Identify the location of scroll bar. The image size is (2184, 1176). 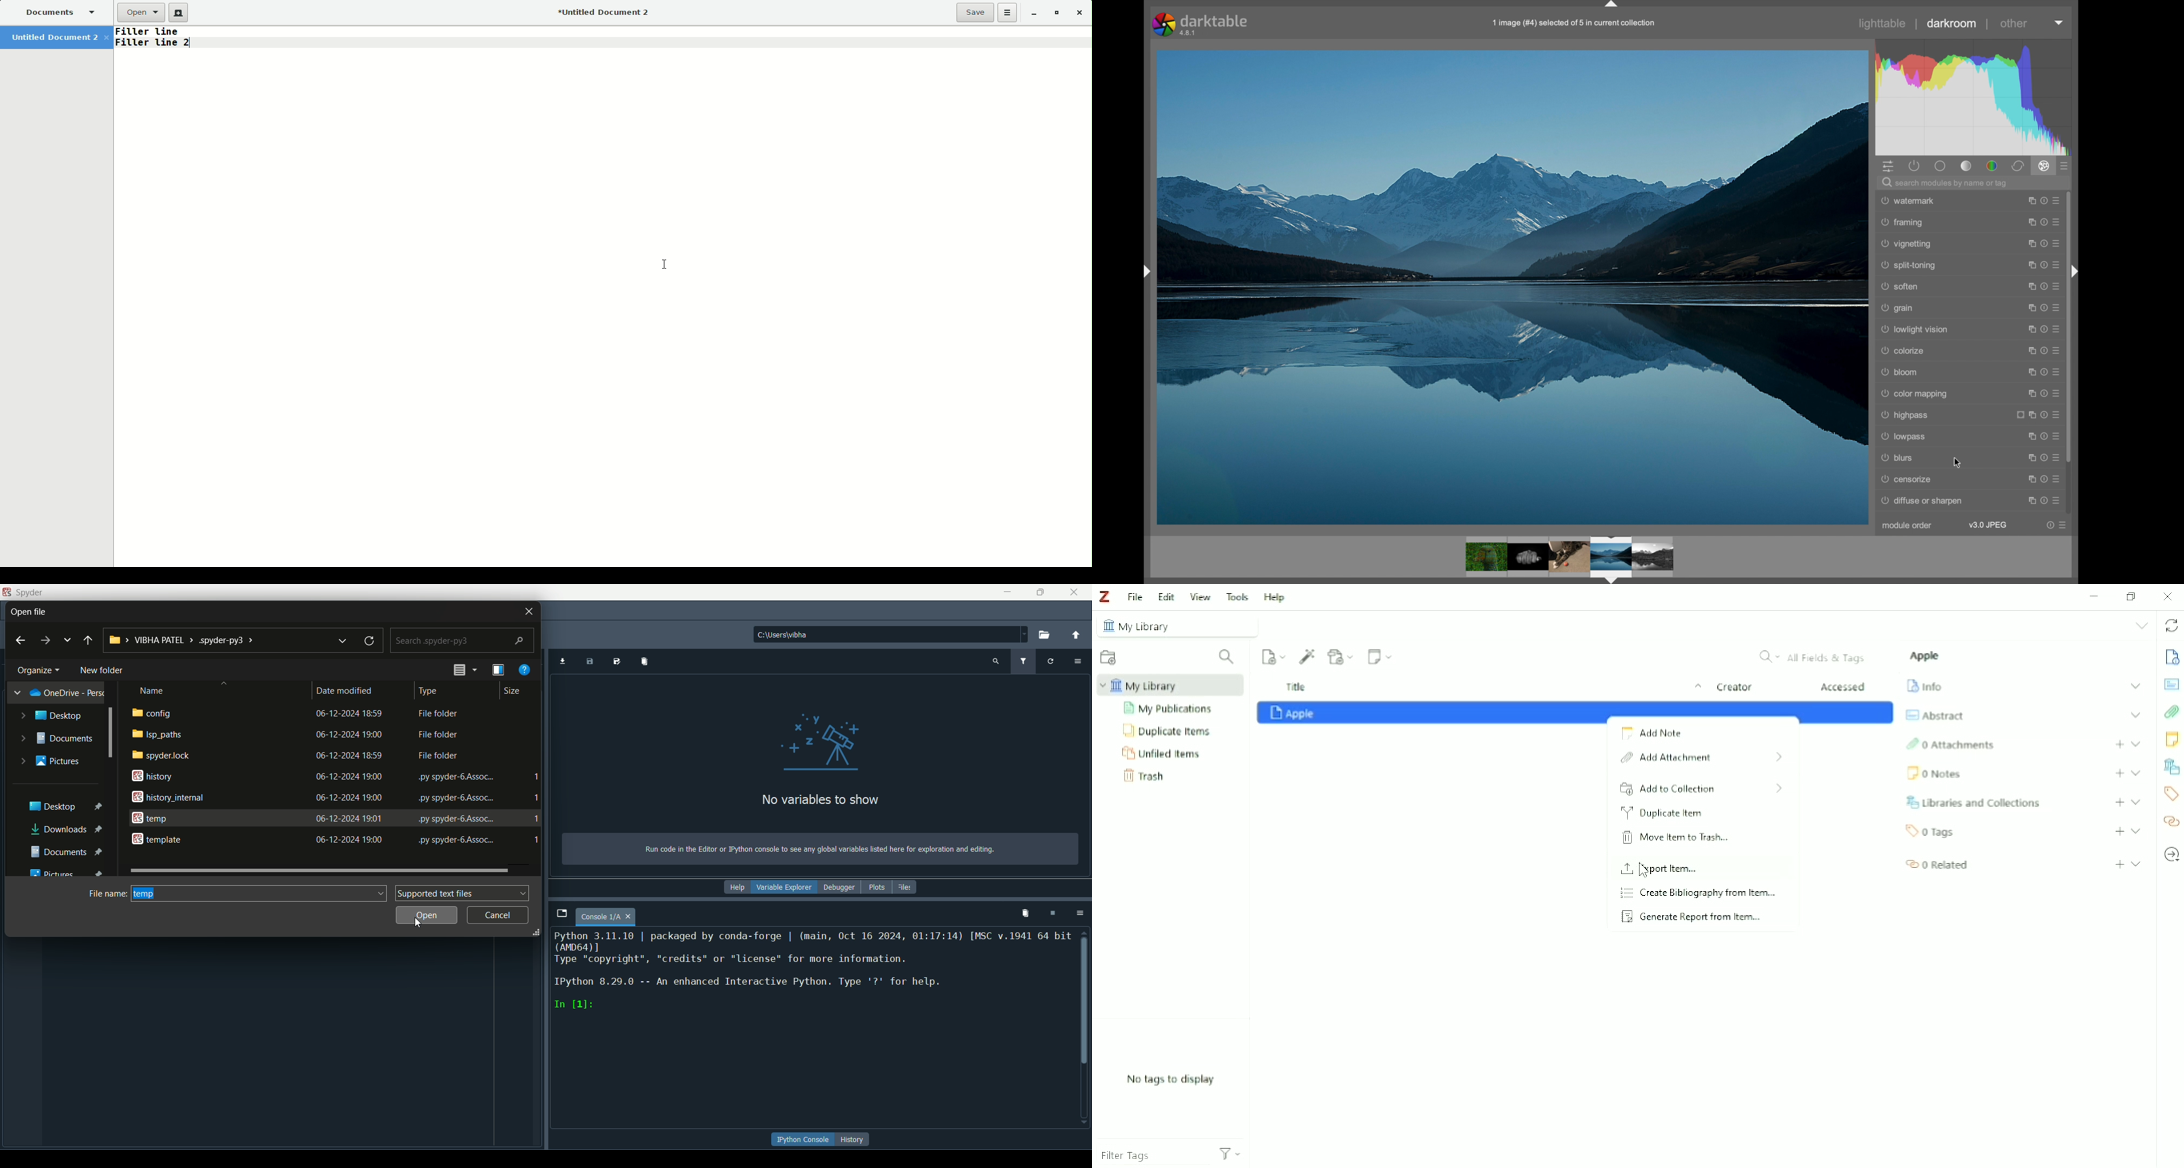
(1085, 998).